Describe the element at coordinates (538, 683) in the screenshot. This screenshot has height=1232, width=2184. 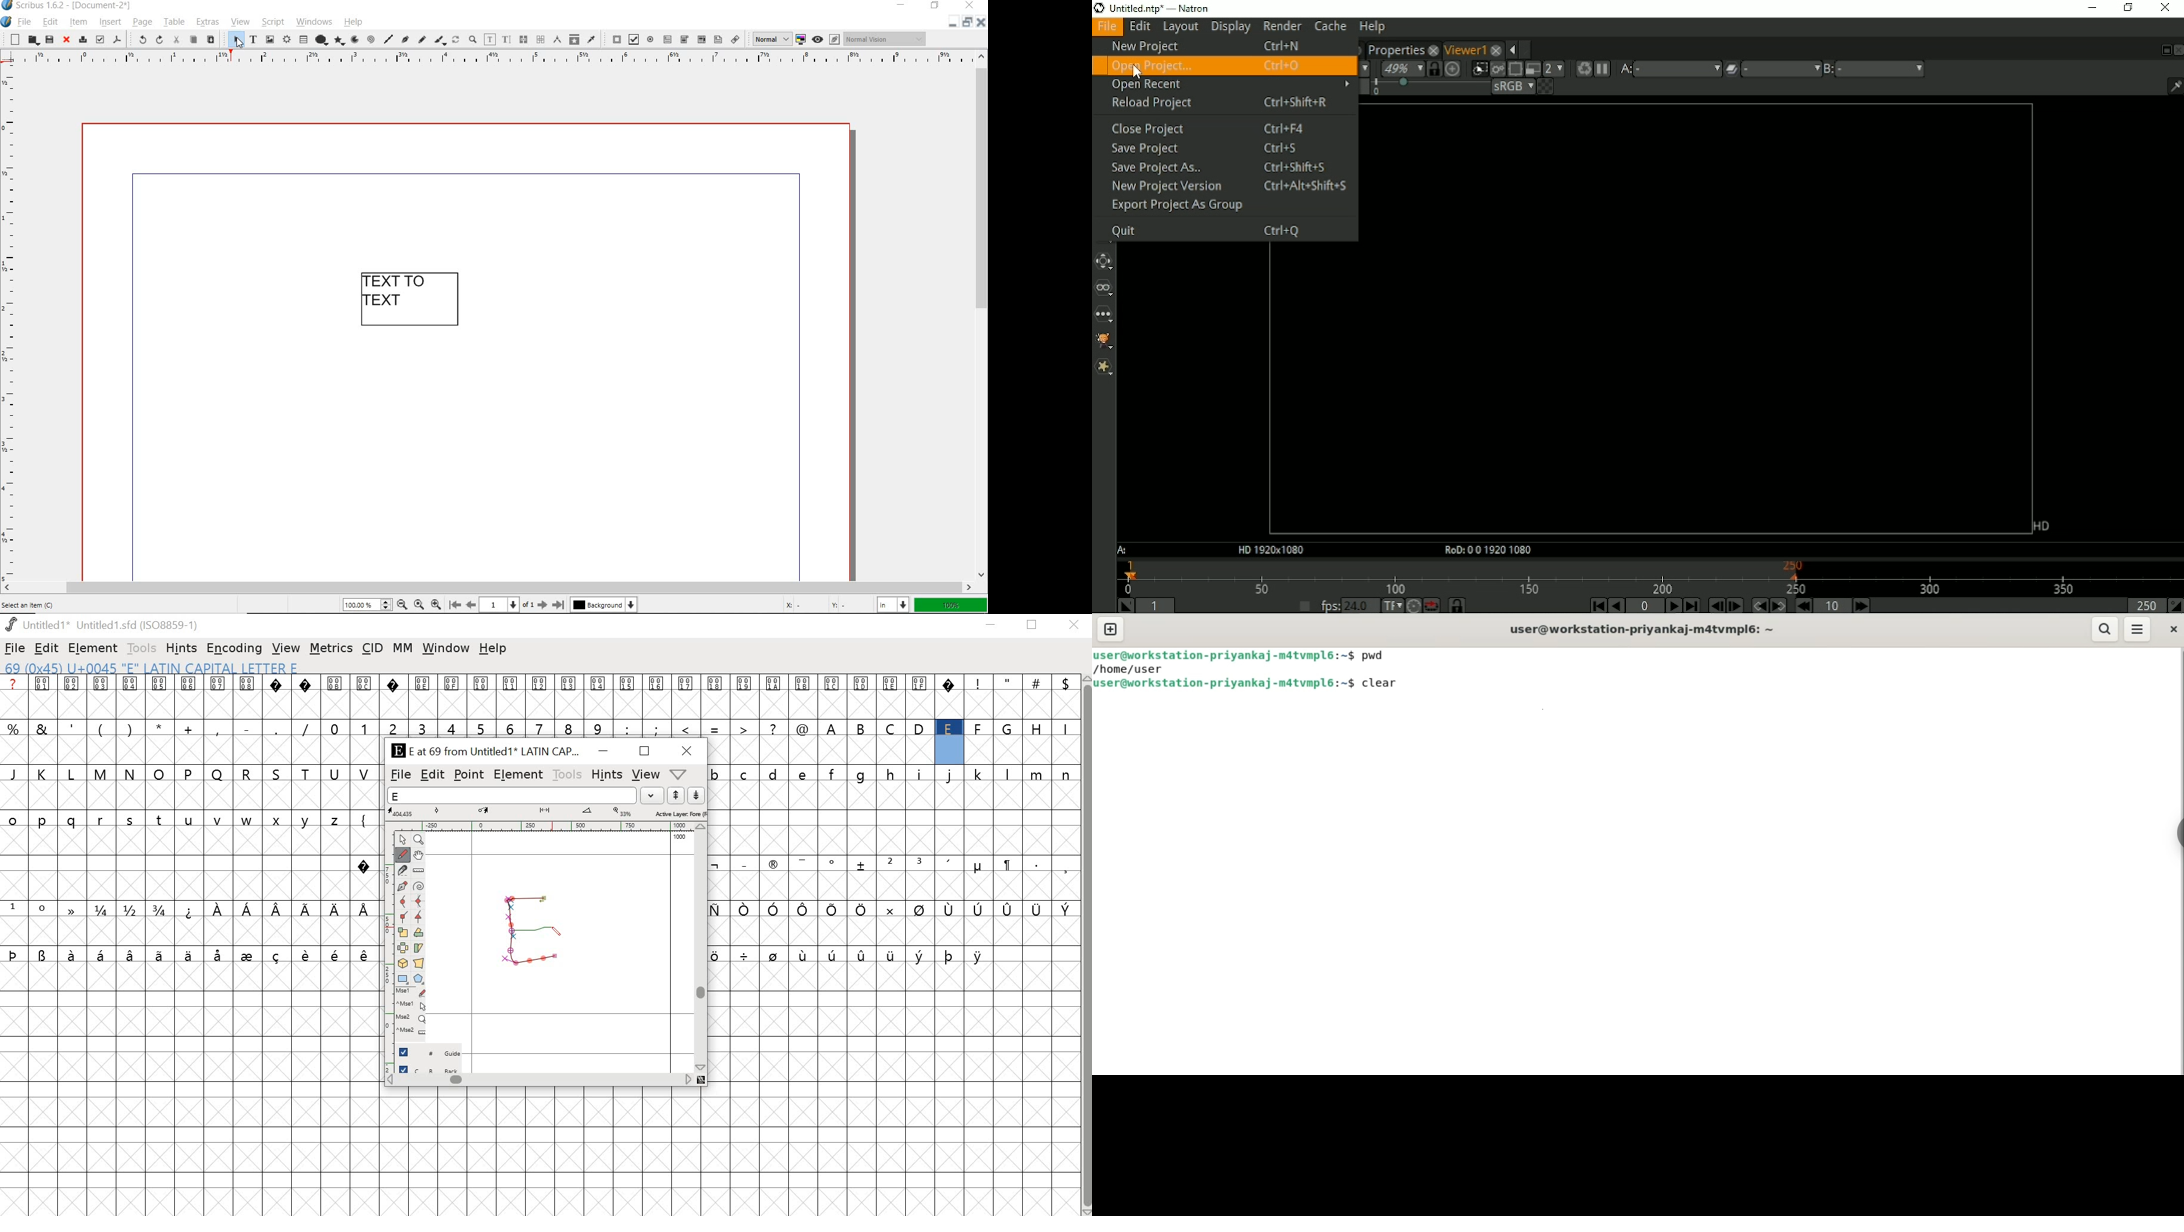
I see `special characters and symbols` at that location.